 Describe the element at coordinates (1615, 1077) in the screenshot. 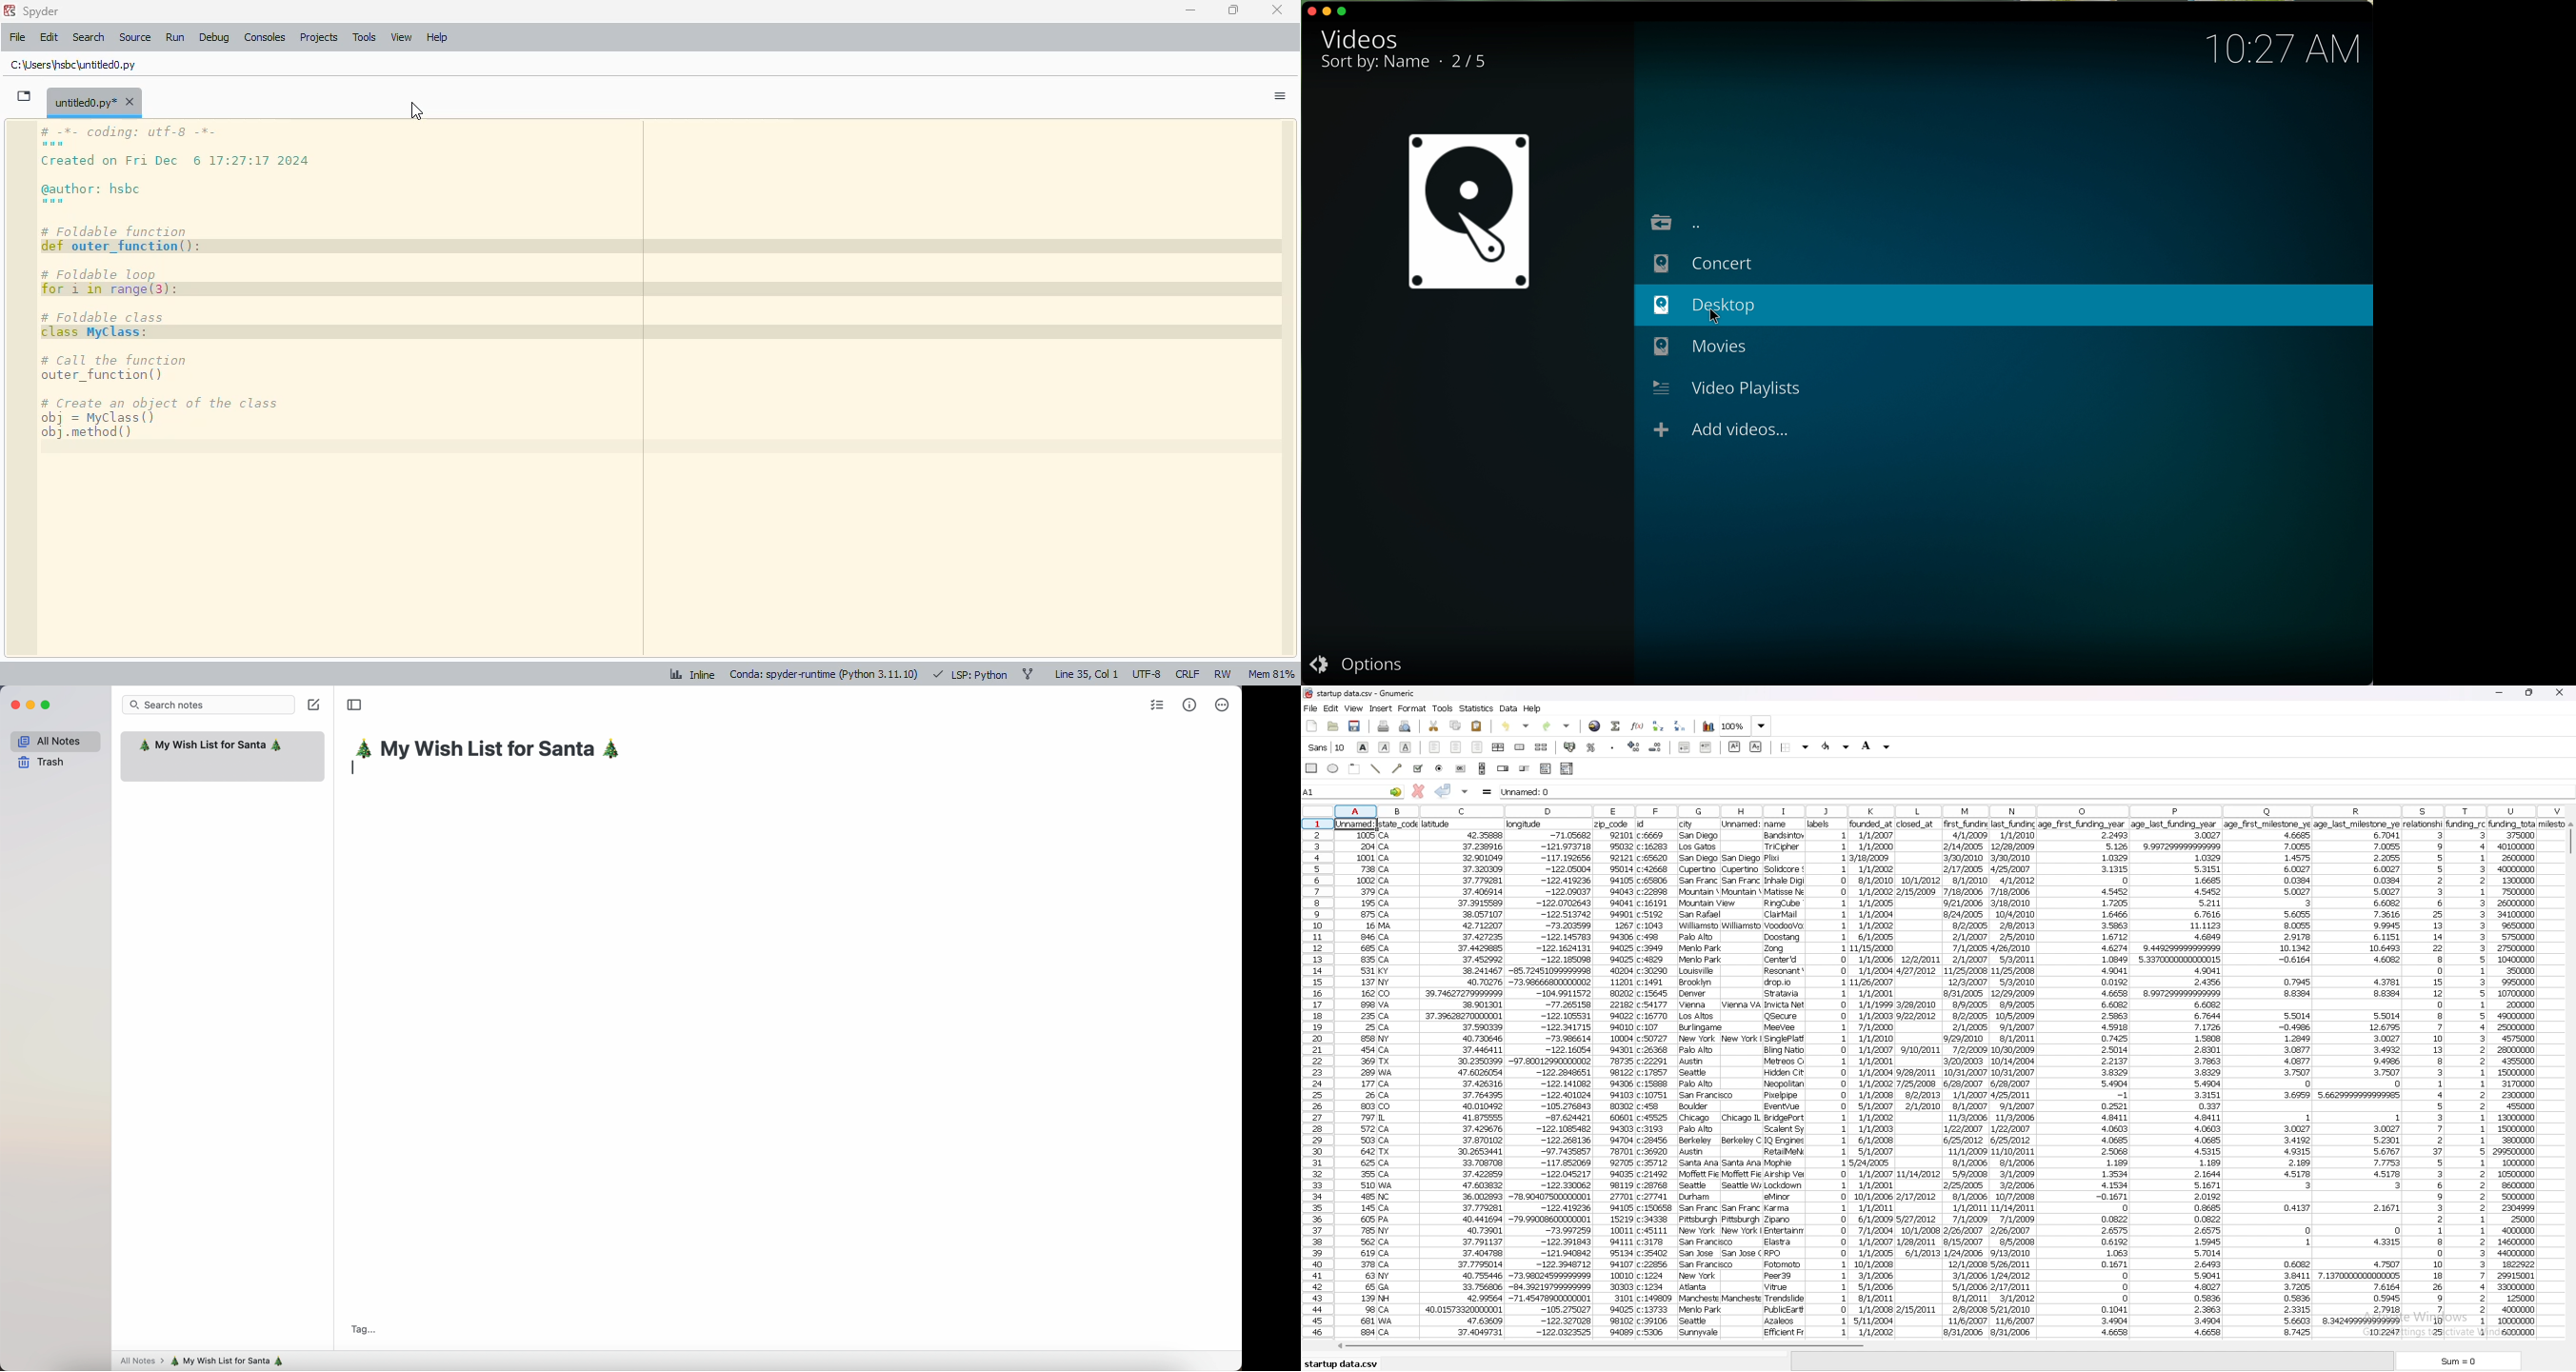

I see `data` at that location.